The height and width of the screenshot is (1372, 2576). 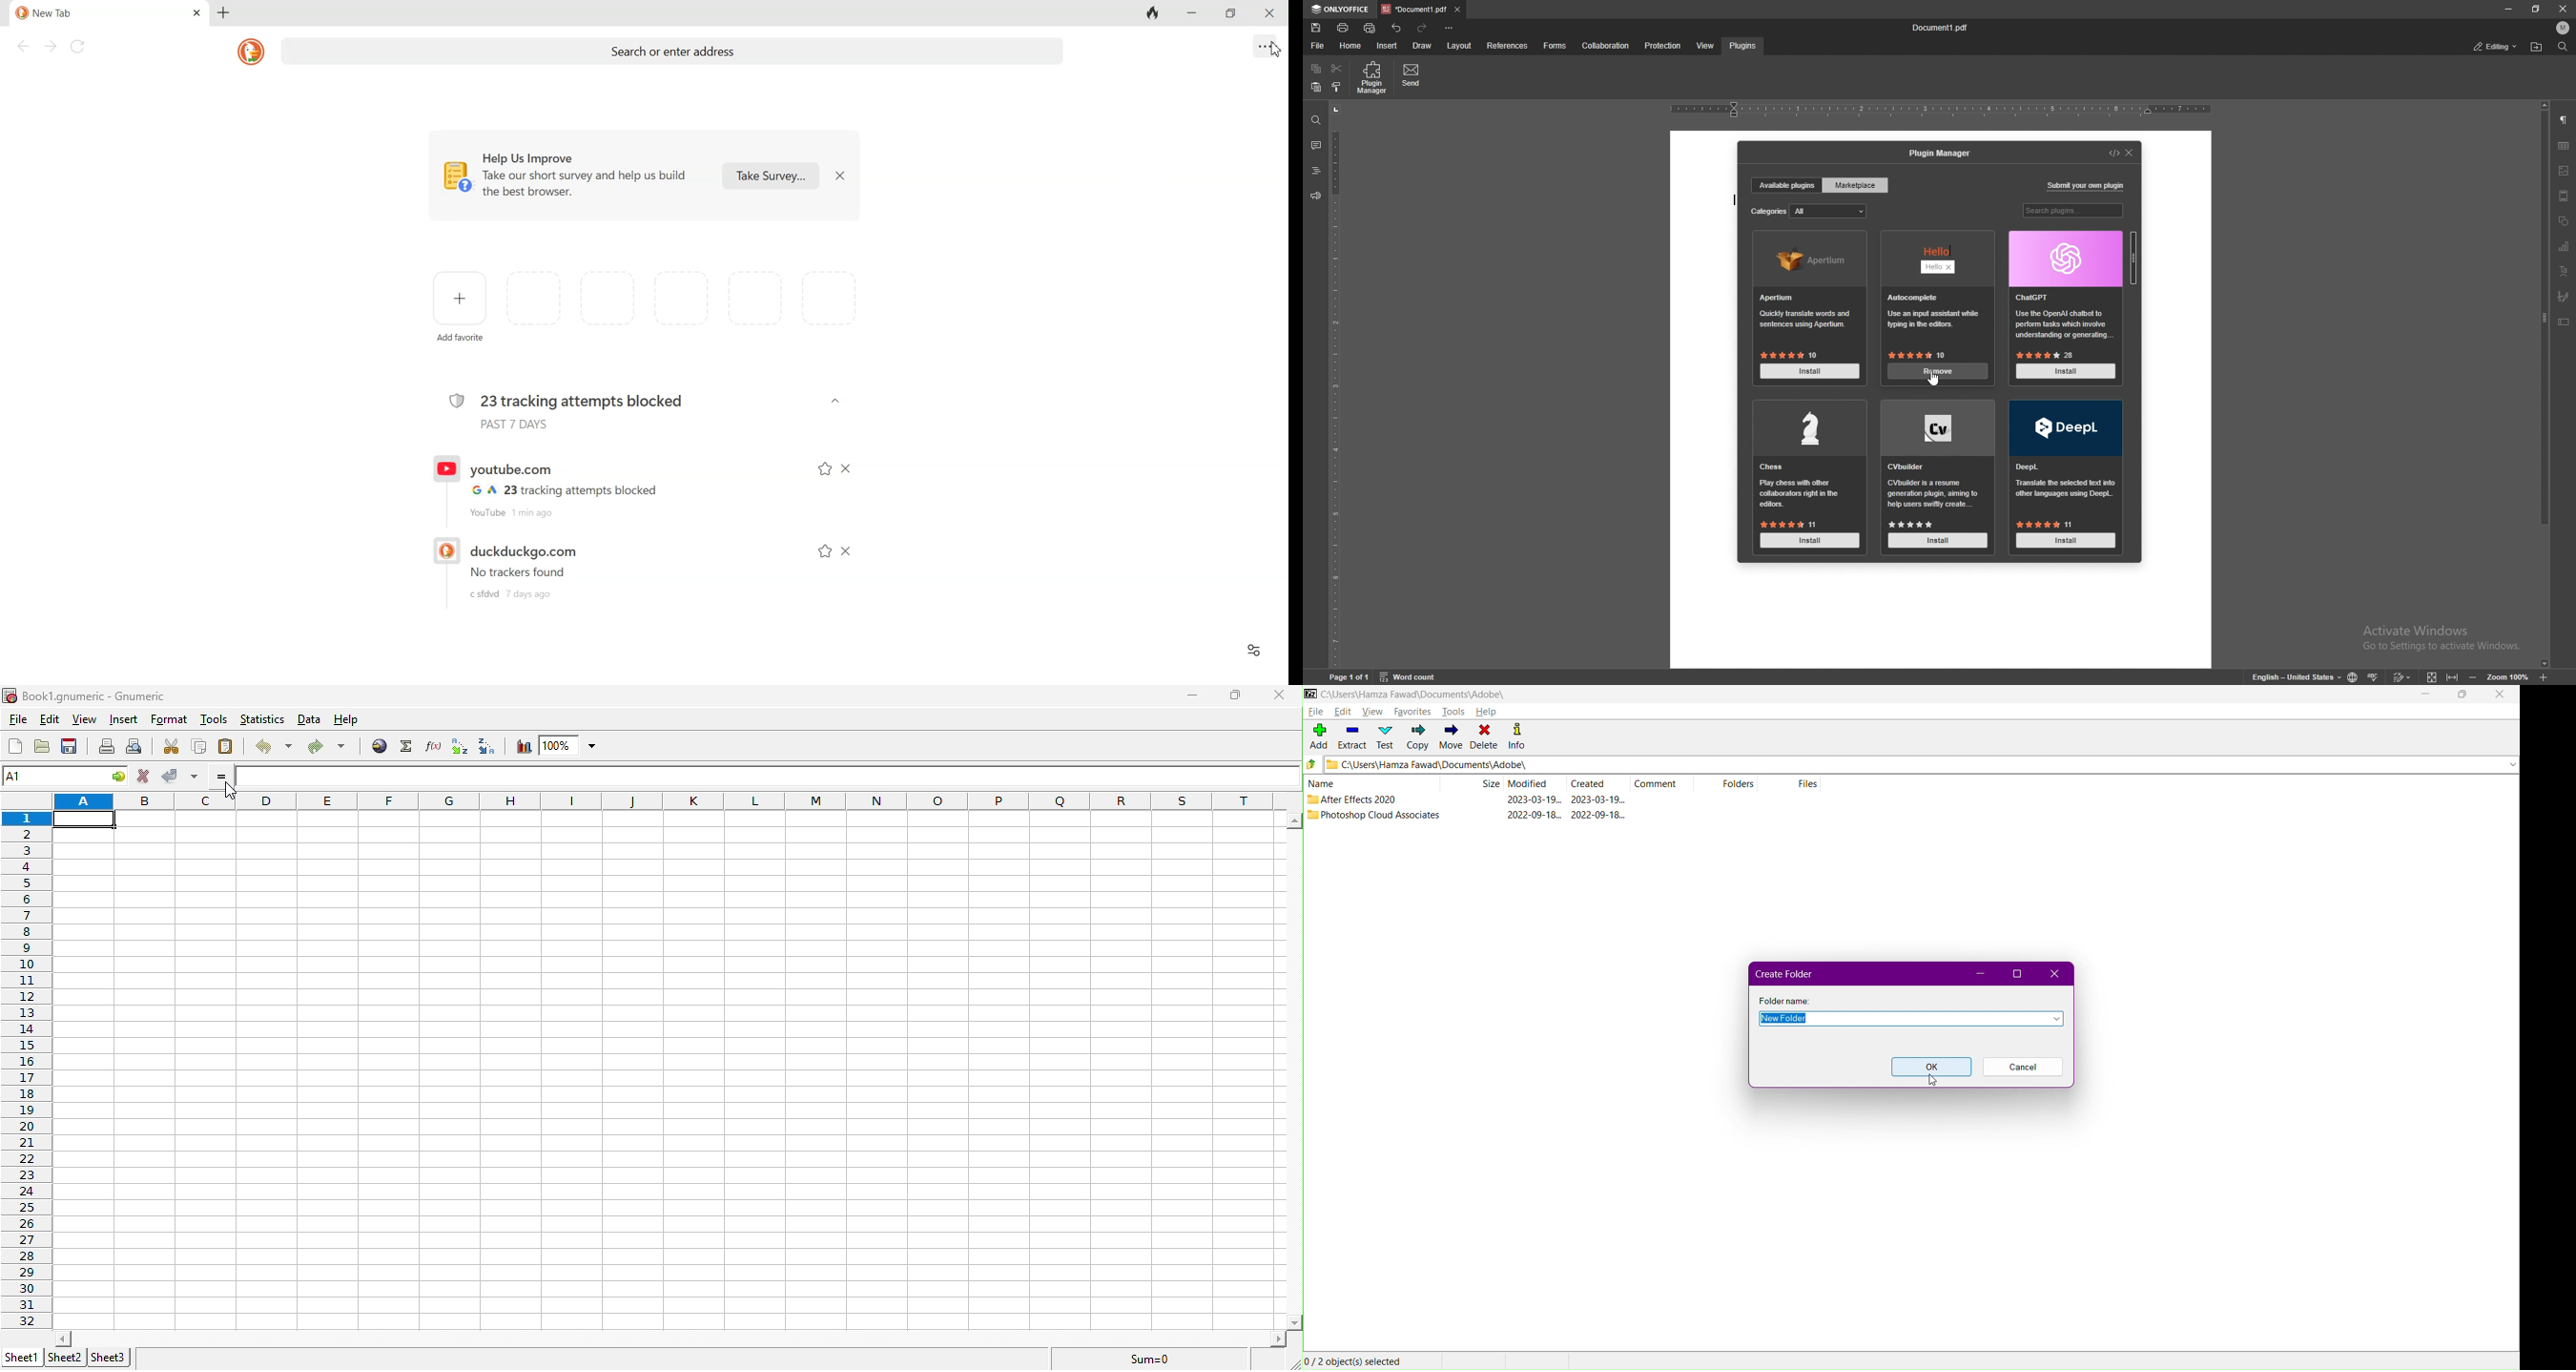 What do you see at coordinates (1932, 1080) in the screenshot?
I see `cursor` at bounding box center [1932, 1080].